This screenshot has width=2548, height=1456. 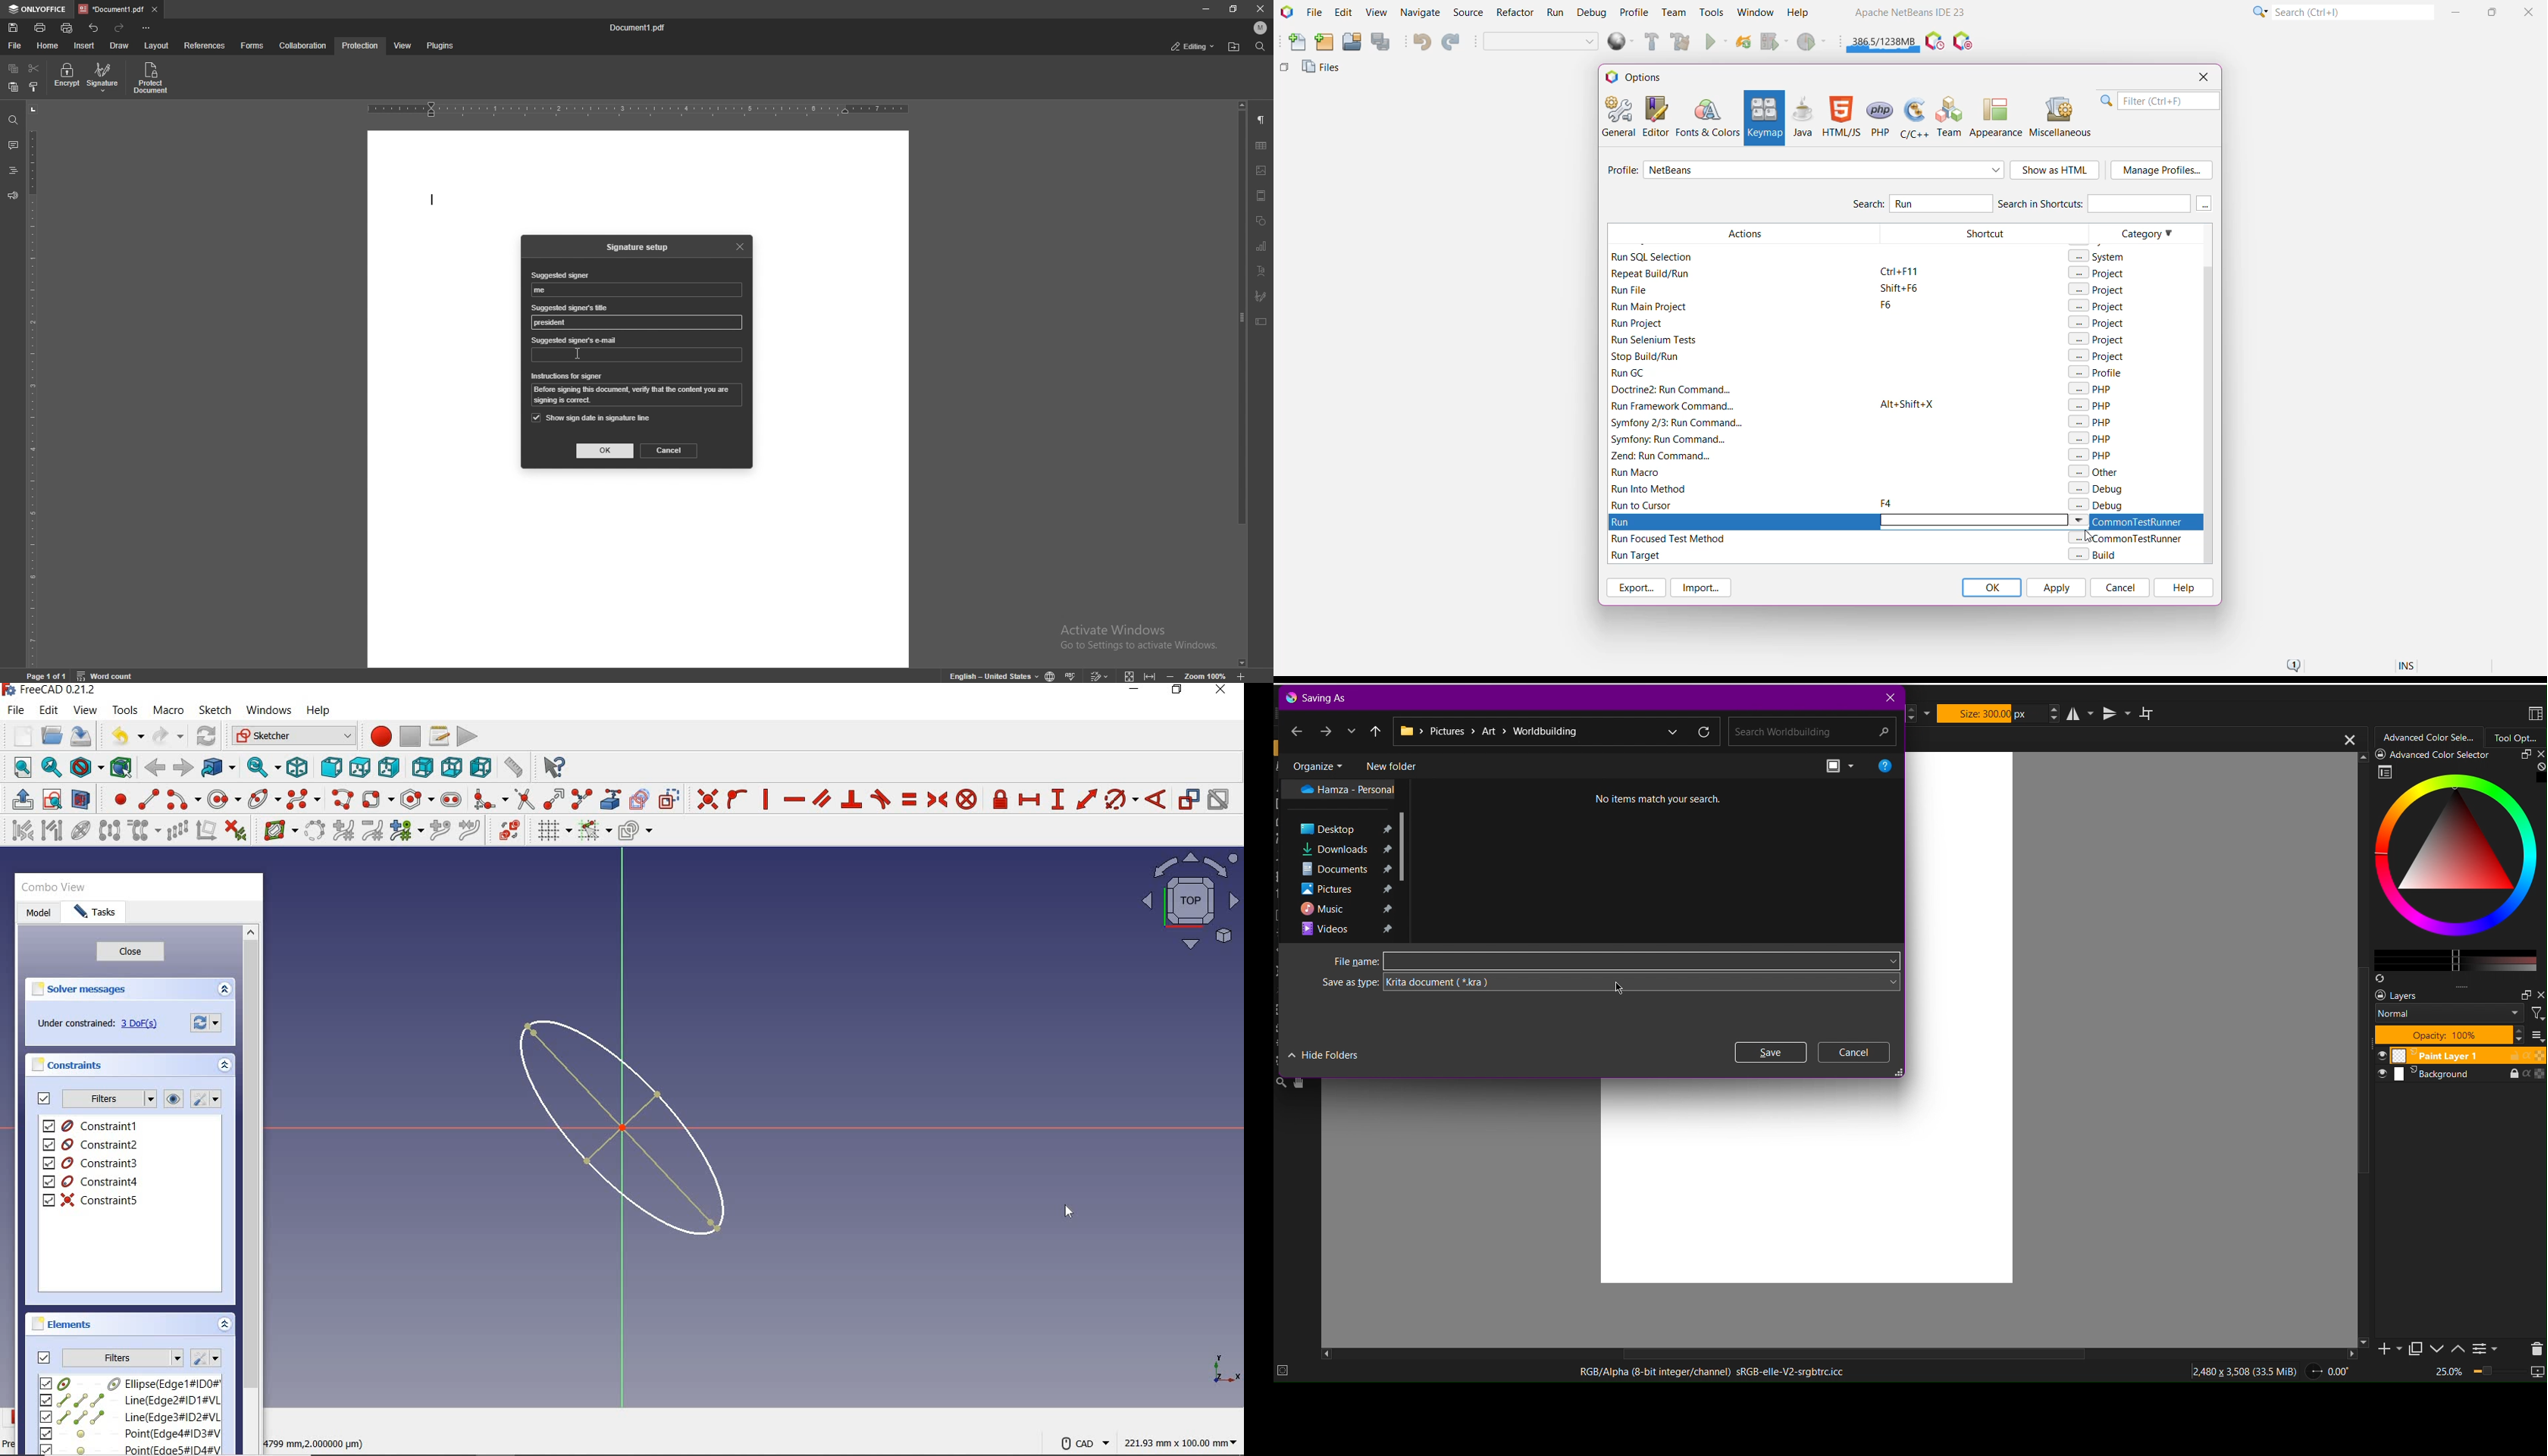 What do you see at coordinates (1407, 846) in the screenshot?
I see `scroll down` at bounding box center [1407, 846].